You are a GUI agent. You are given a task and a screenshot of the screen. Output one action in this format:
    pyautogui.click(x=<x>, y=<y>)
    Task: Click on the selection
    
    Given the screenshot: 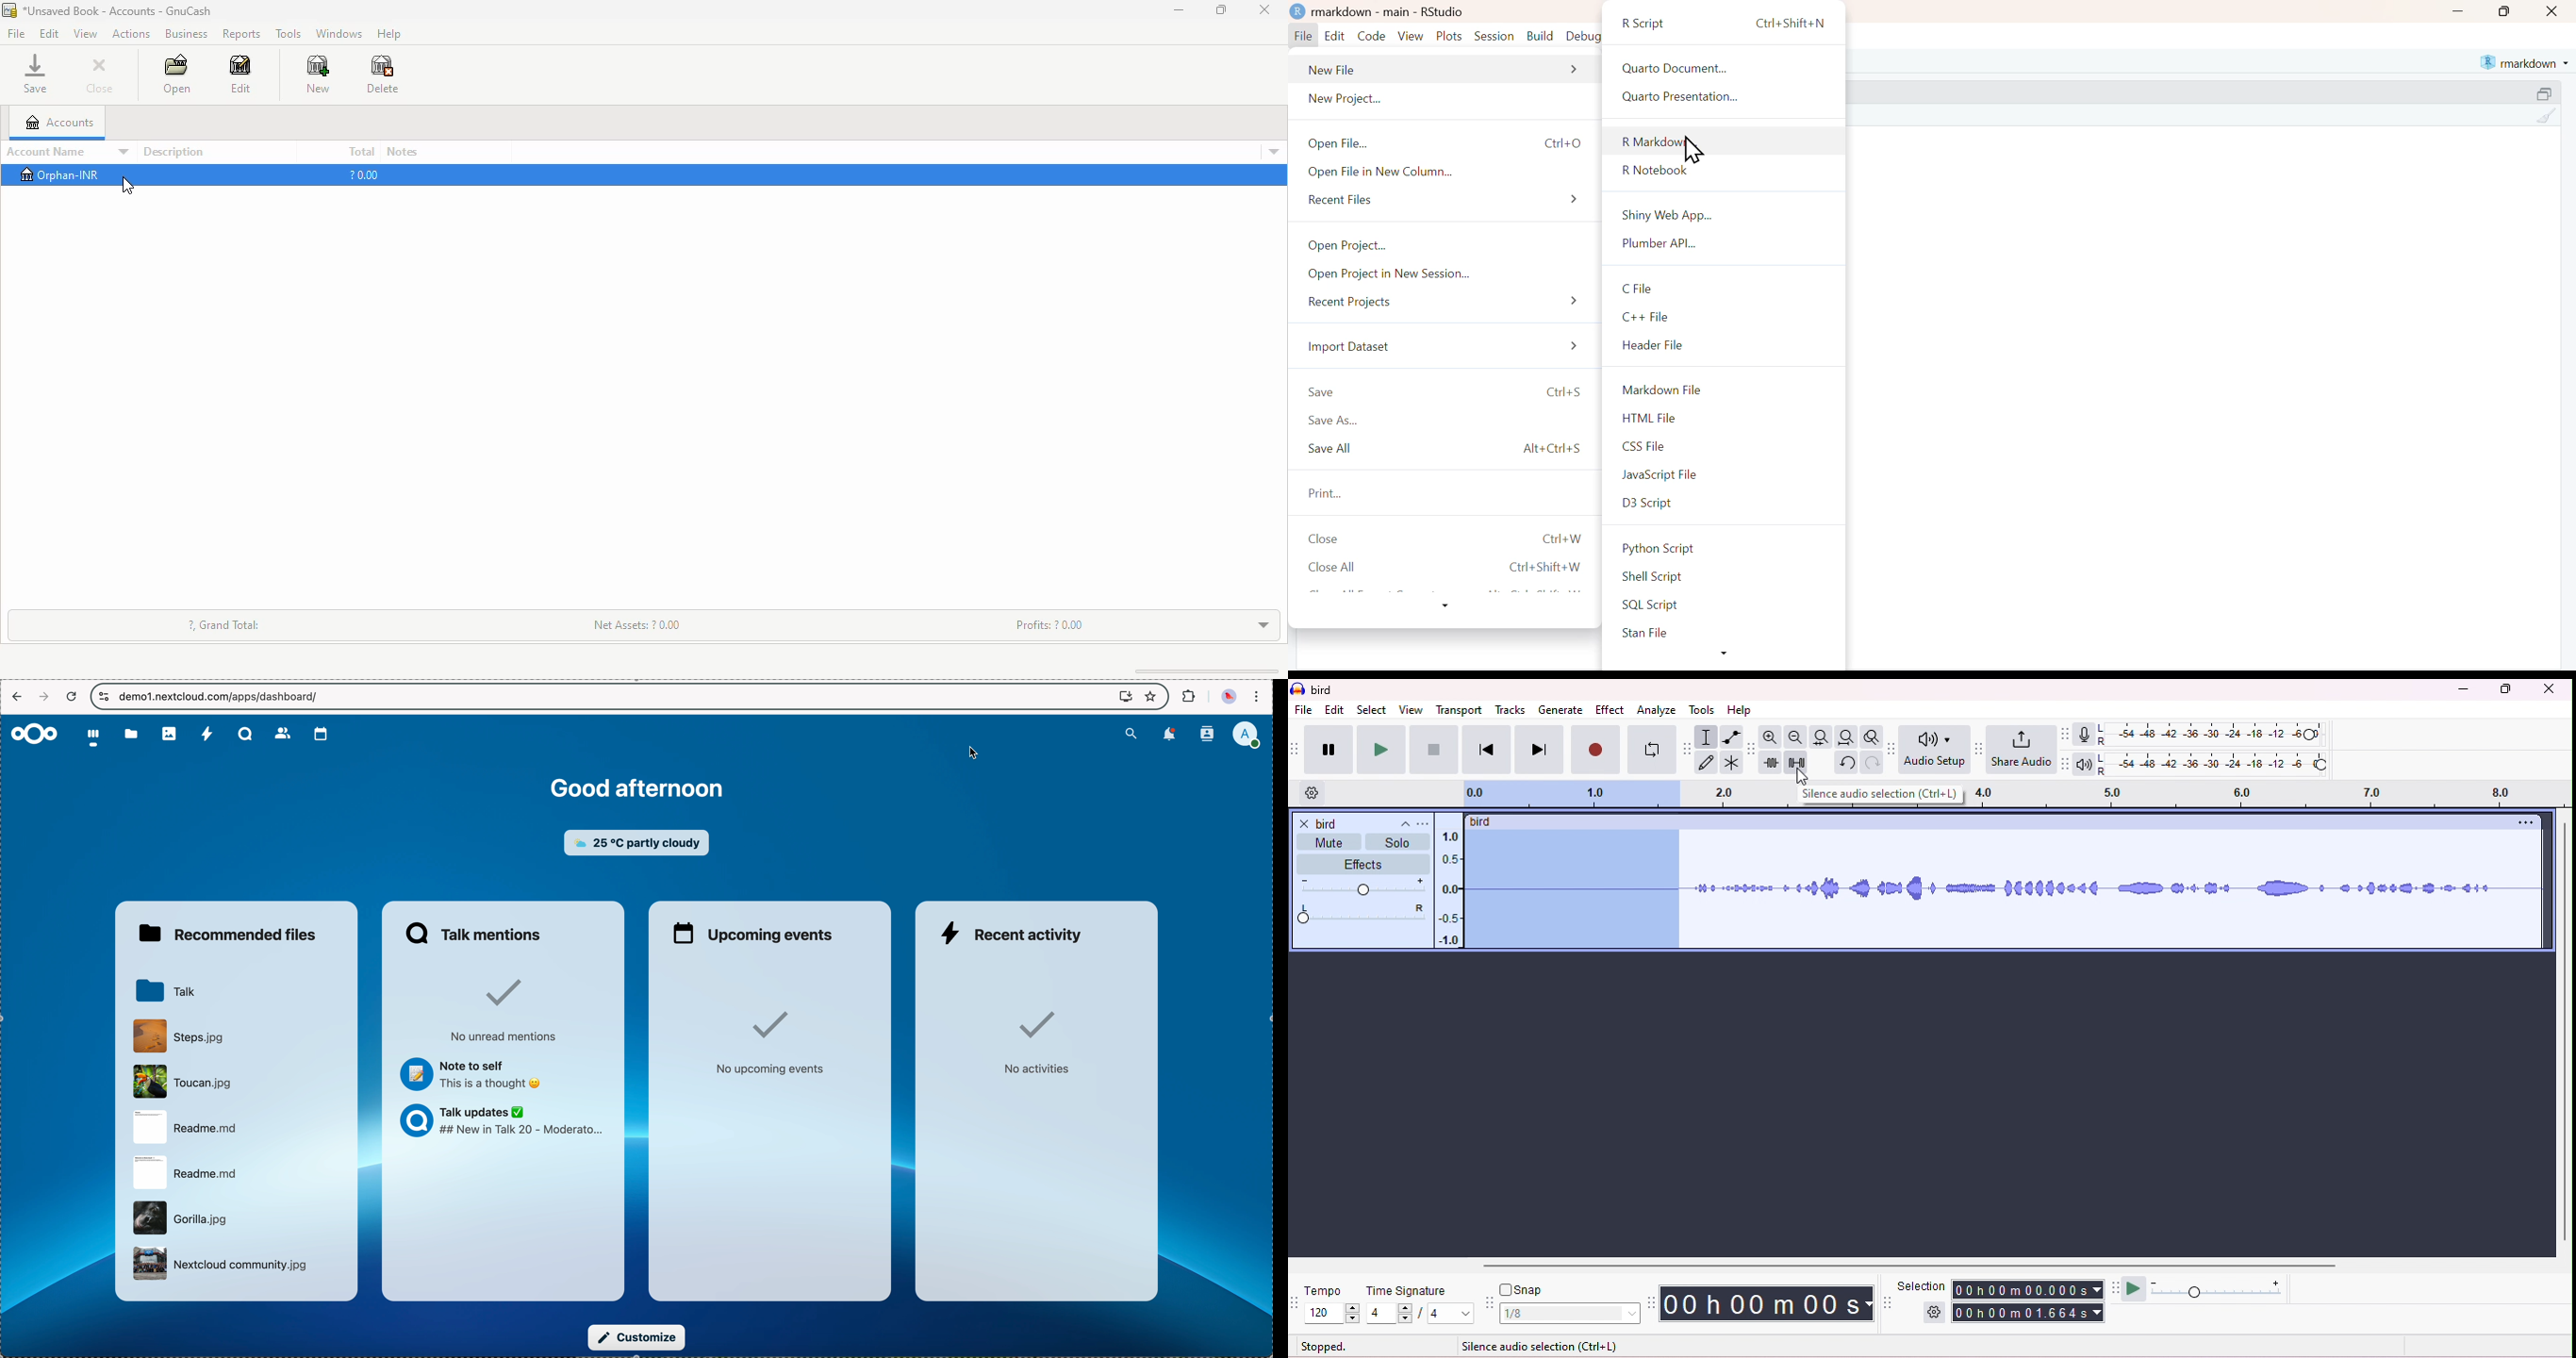 What is the action you would take?
    pyautogui.click(x=1707, y=737)
    